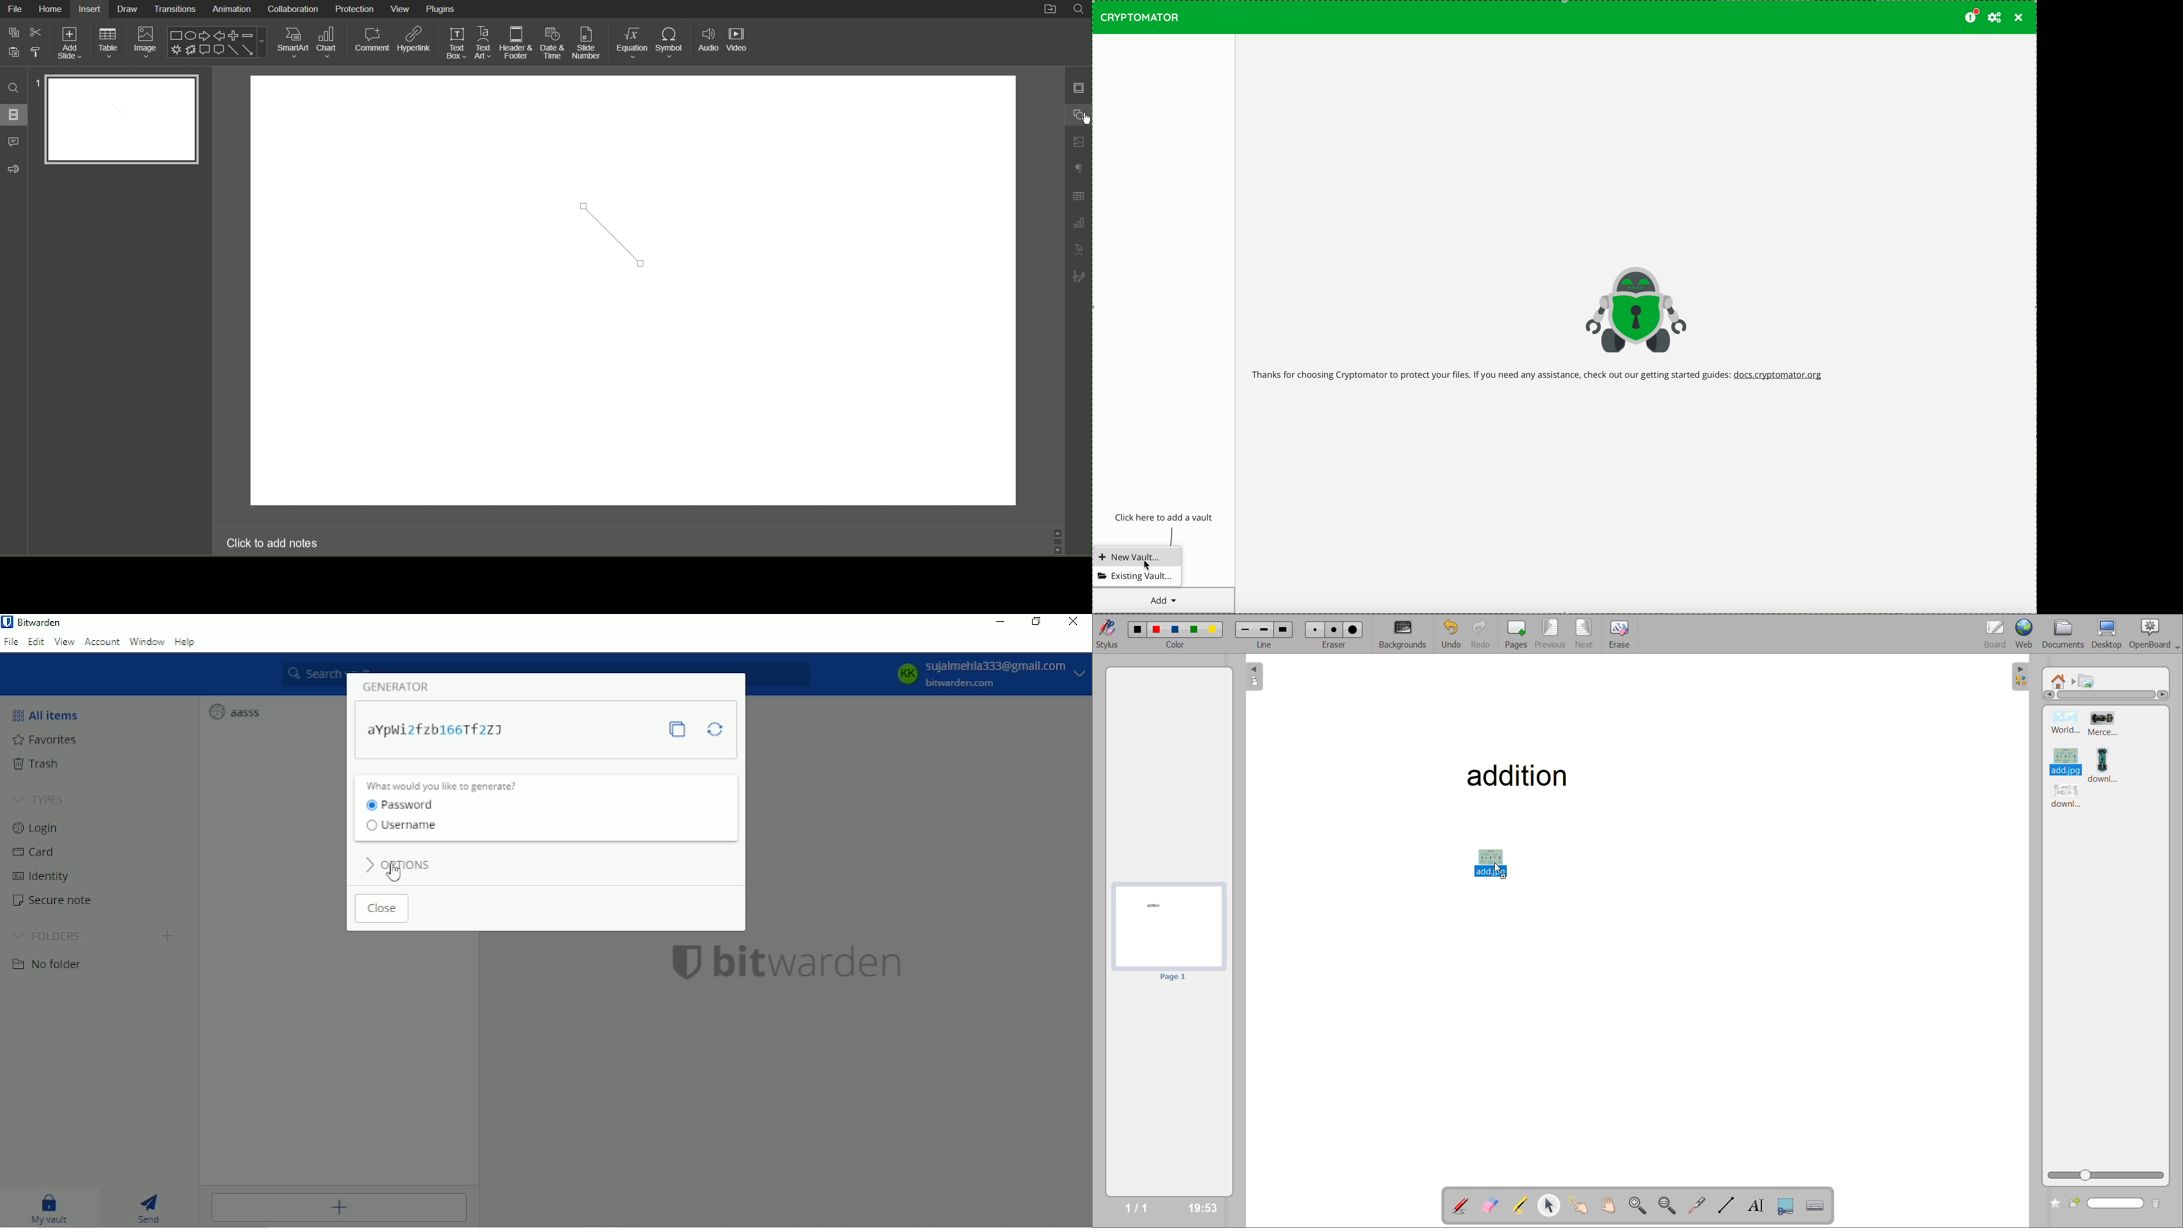 Image resolution: width=2184 pixels, height=1232 pixels. Describe the element at coordinates (1498, 869) in the screenshot. I see `mouse up` at that location.